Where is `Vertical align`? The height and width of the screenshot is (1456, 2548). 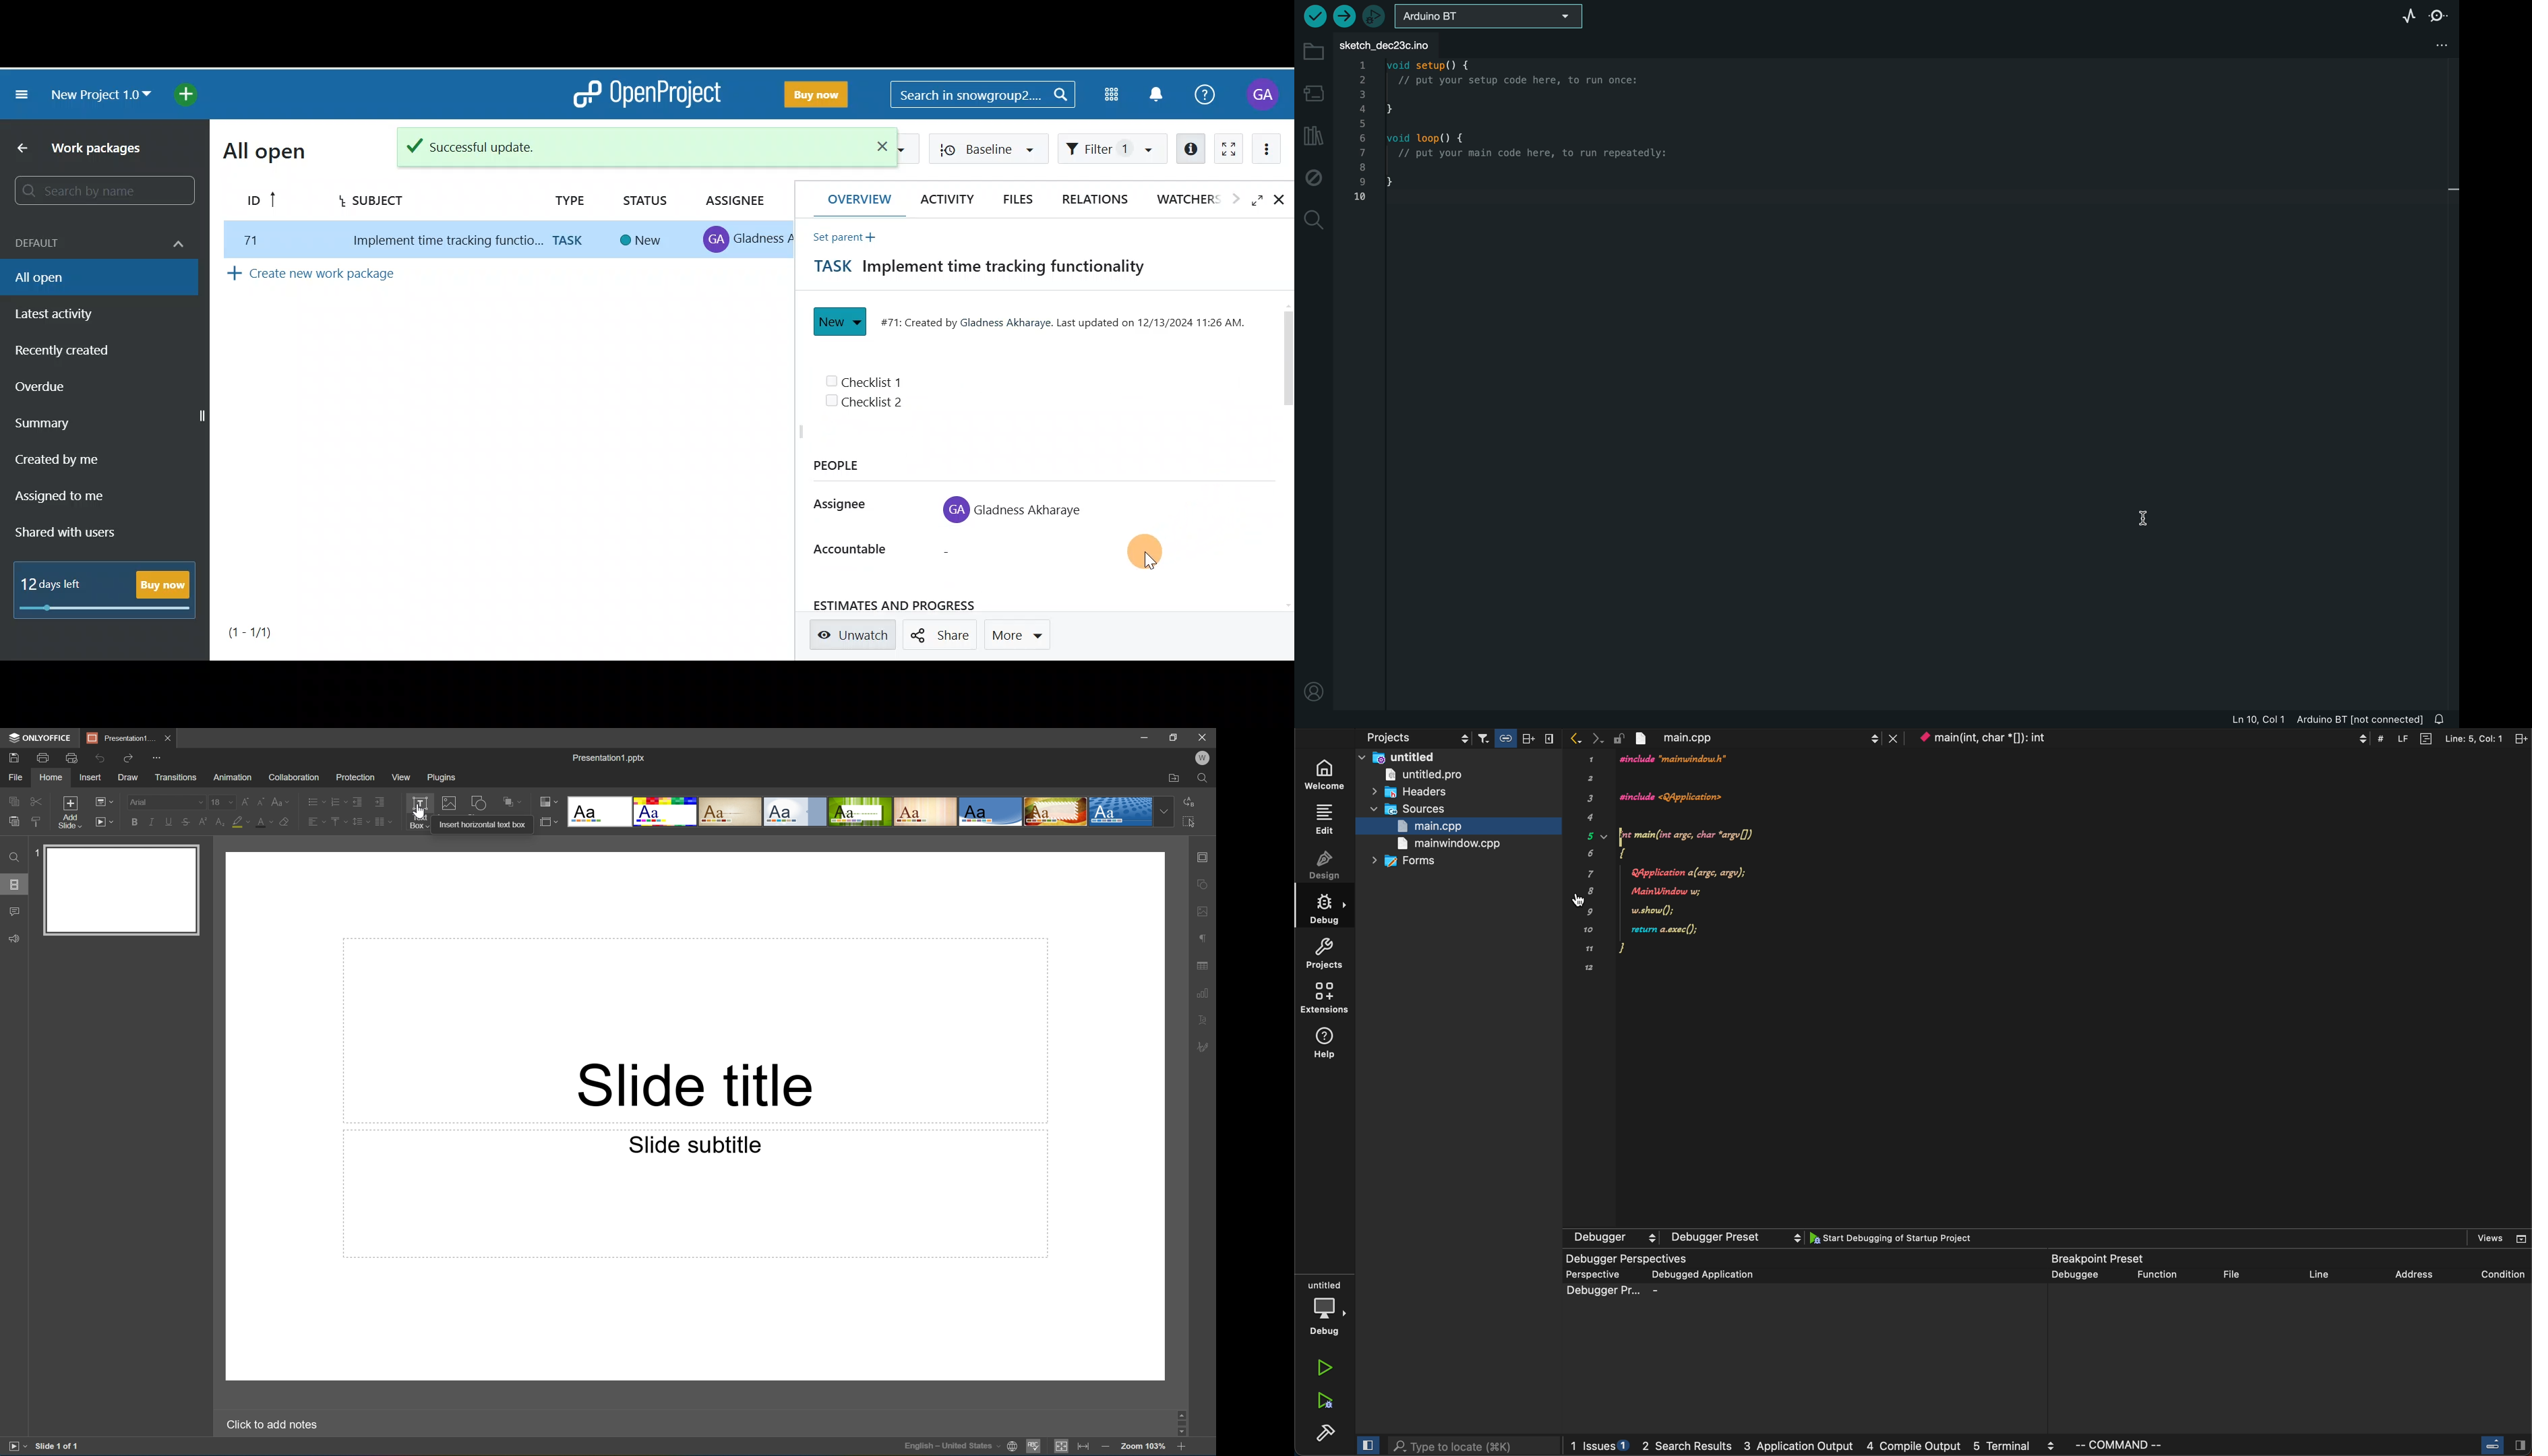
Vertical align is located at coordinates (338, 822).